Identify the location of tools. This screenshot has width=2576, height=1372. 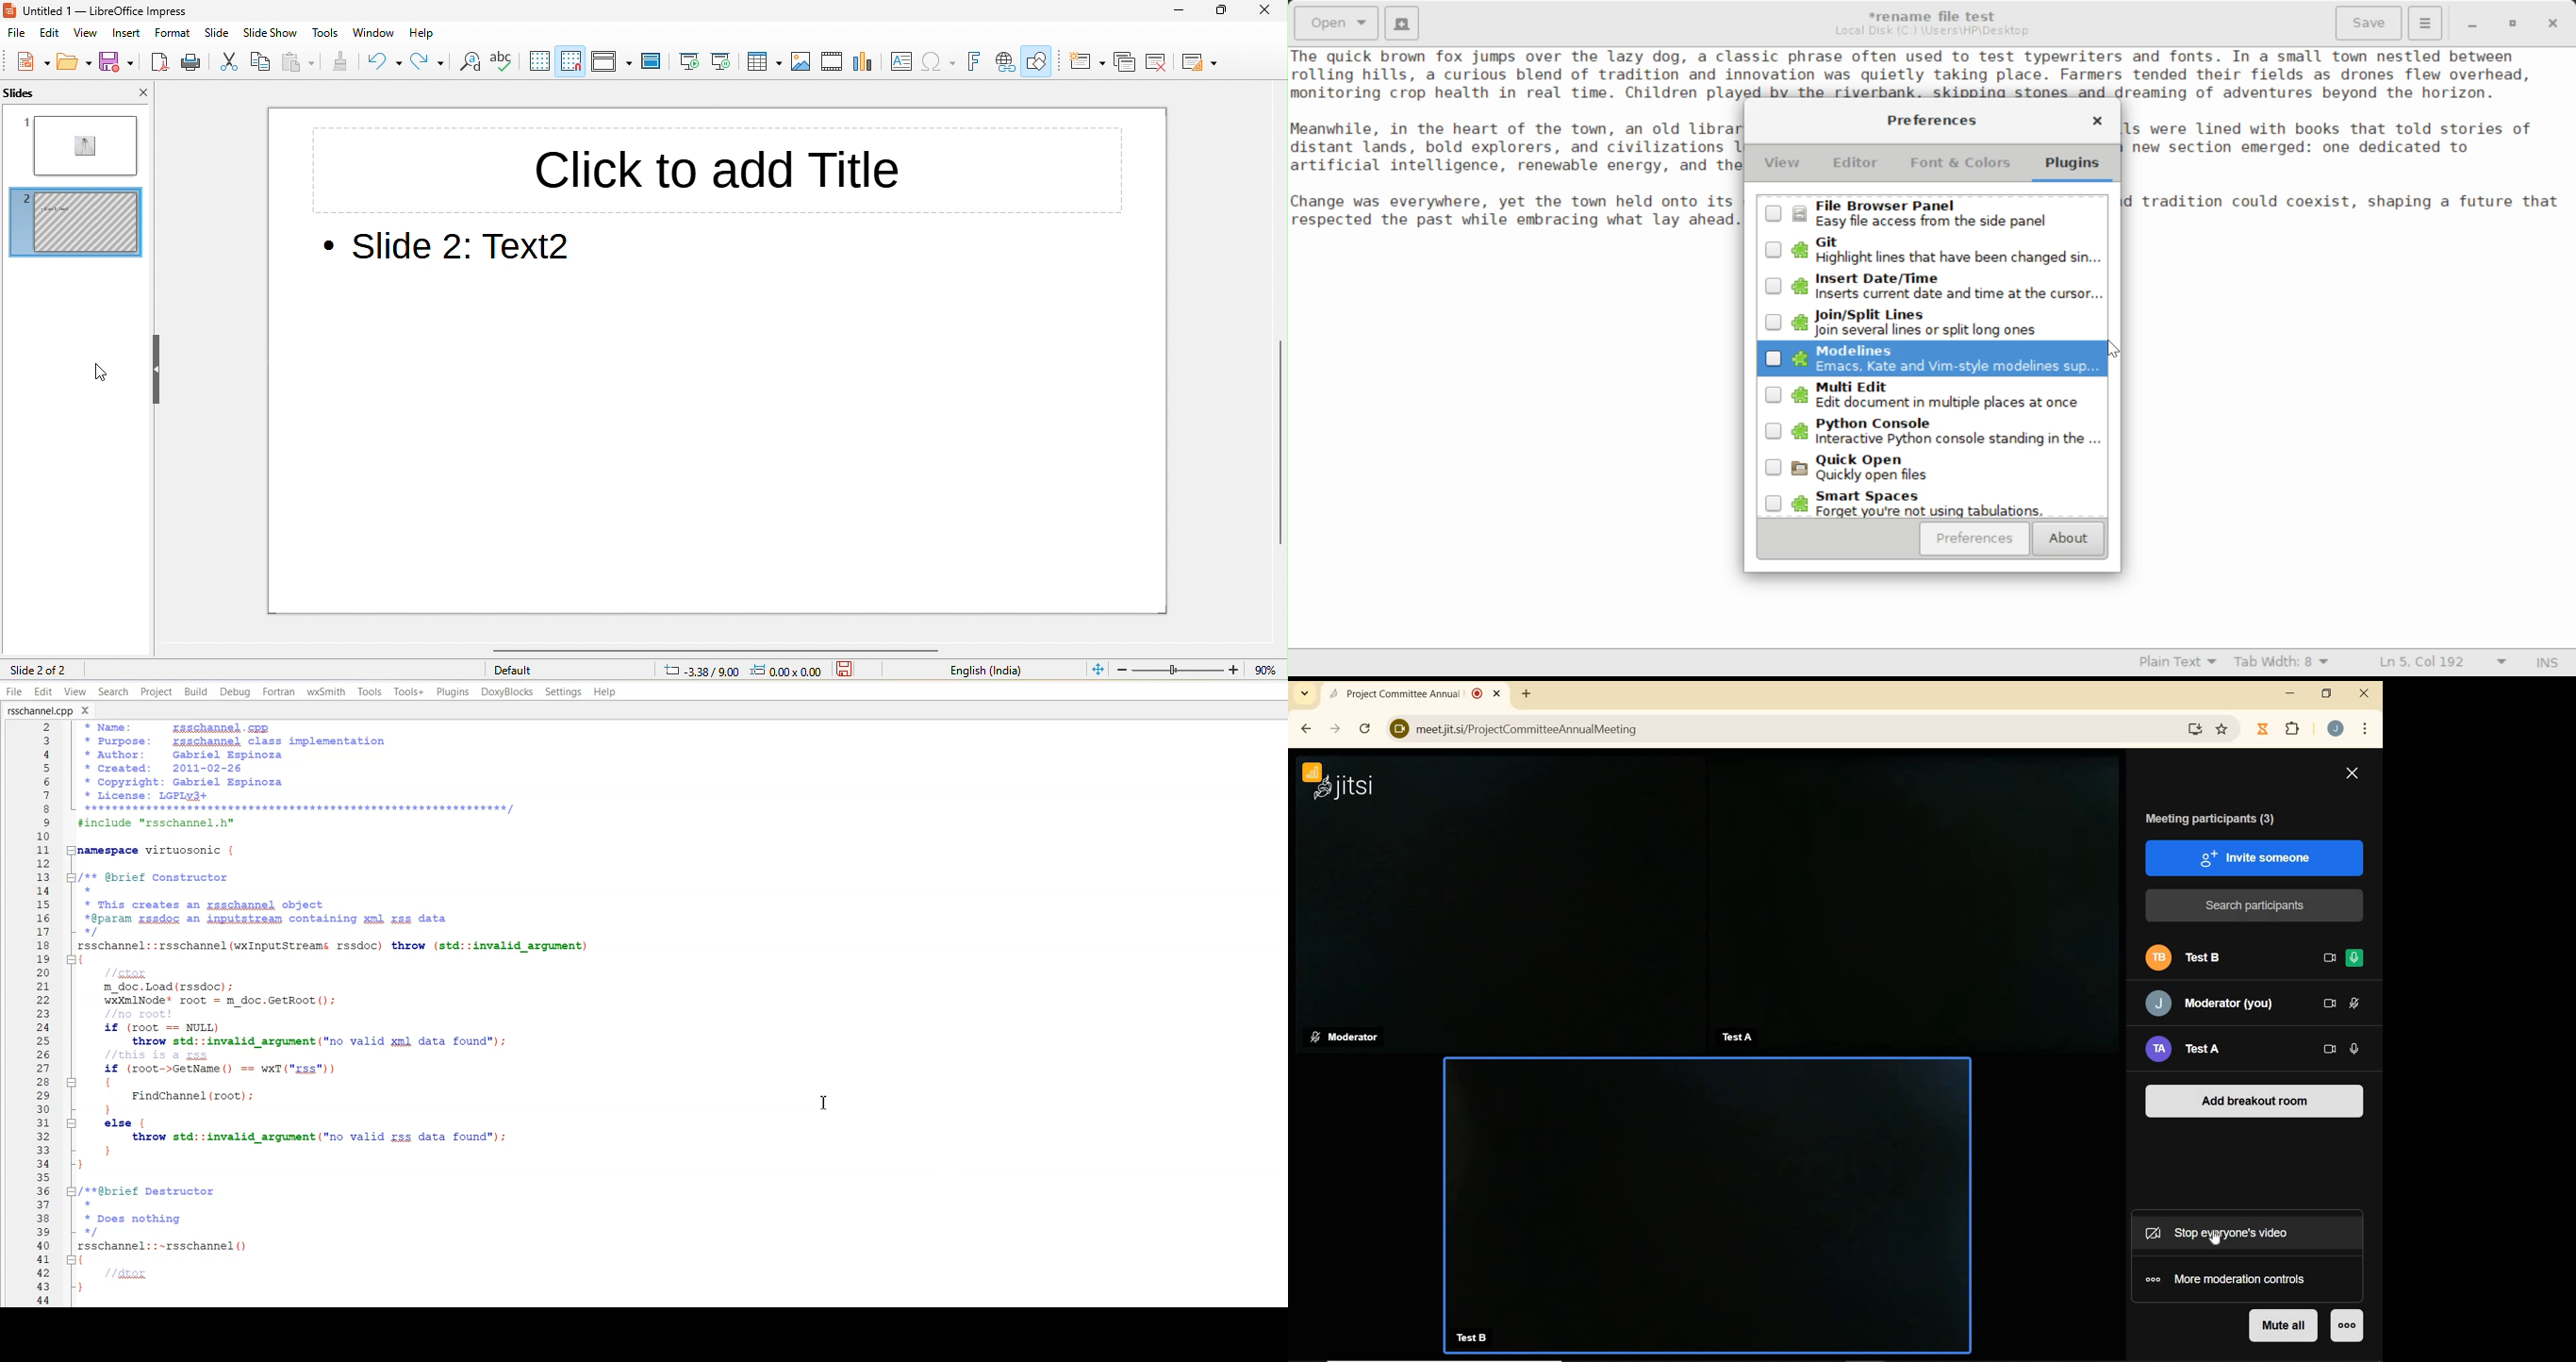
(326, 35).